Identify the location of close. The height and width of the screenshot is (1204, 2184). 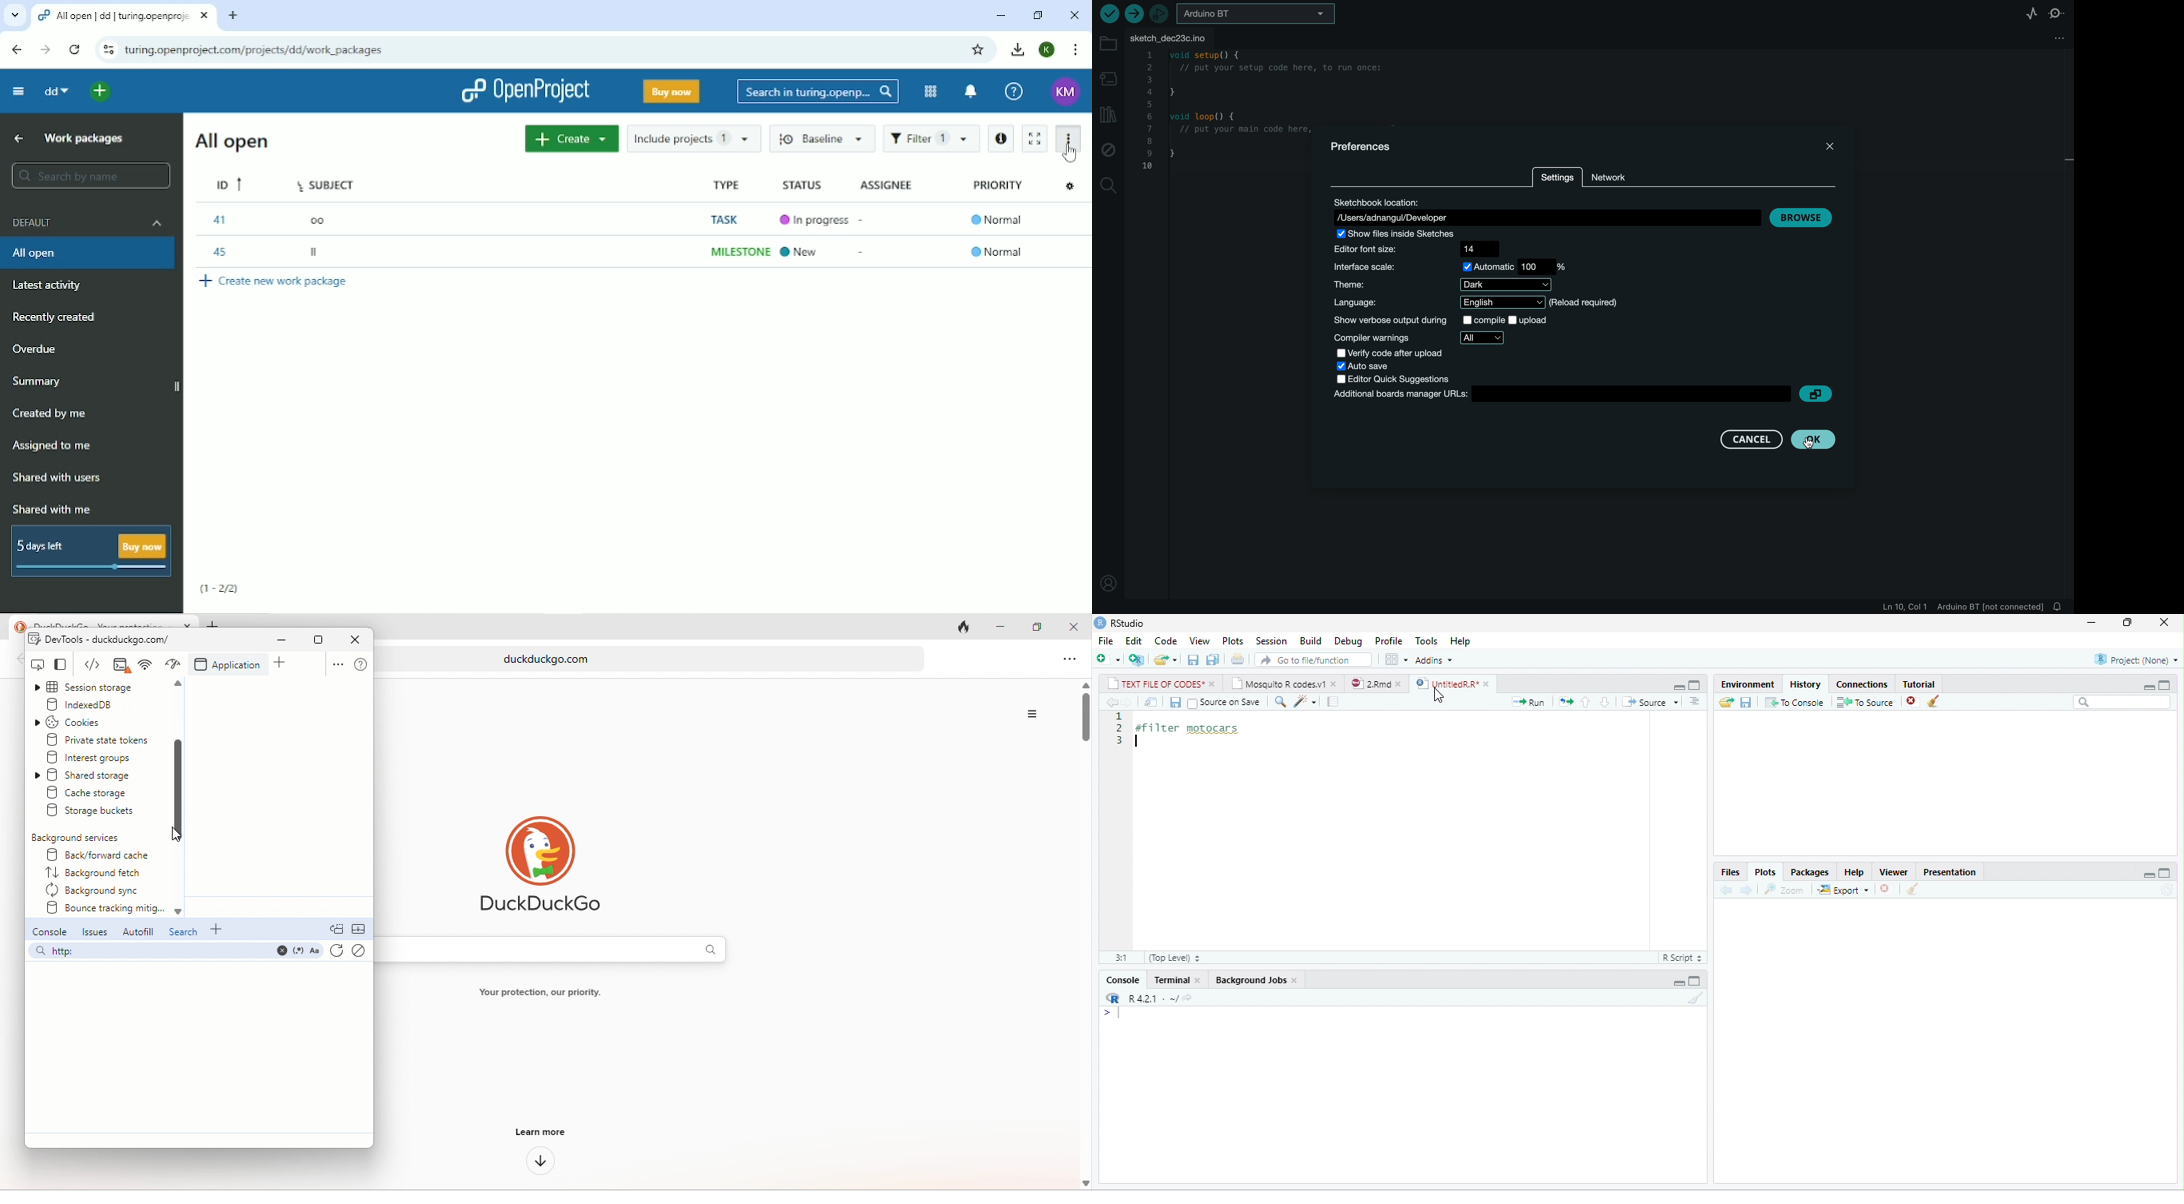
(1400, 684).